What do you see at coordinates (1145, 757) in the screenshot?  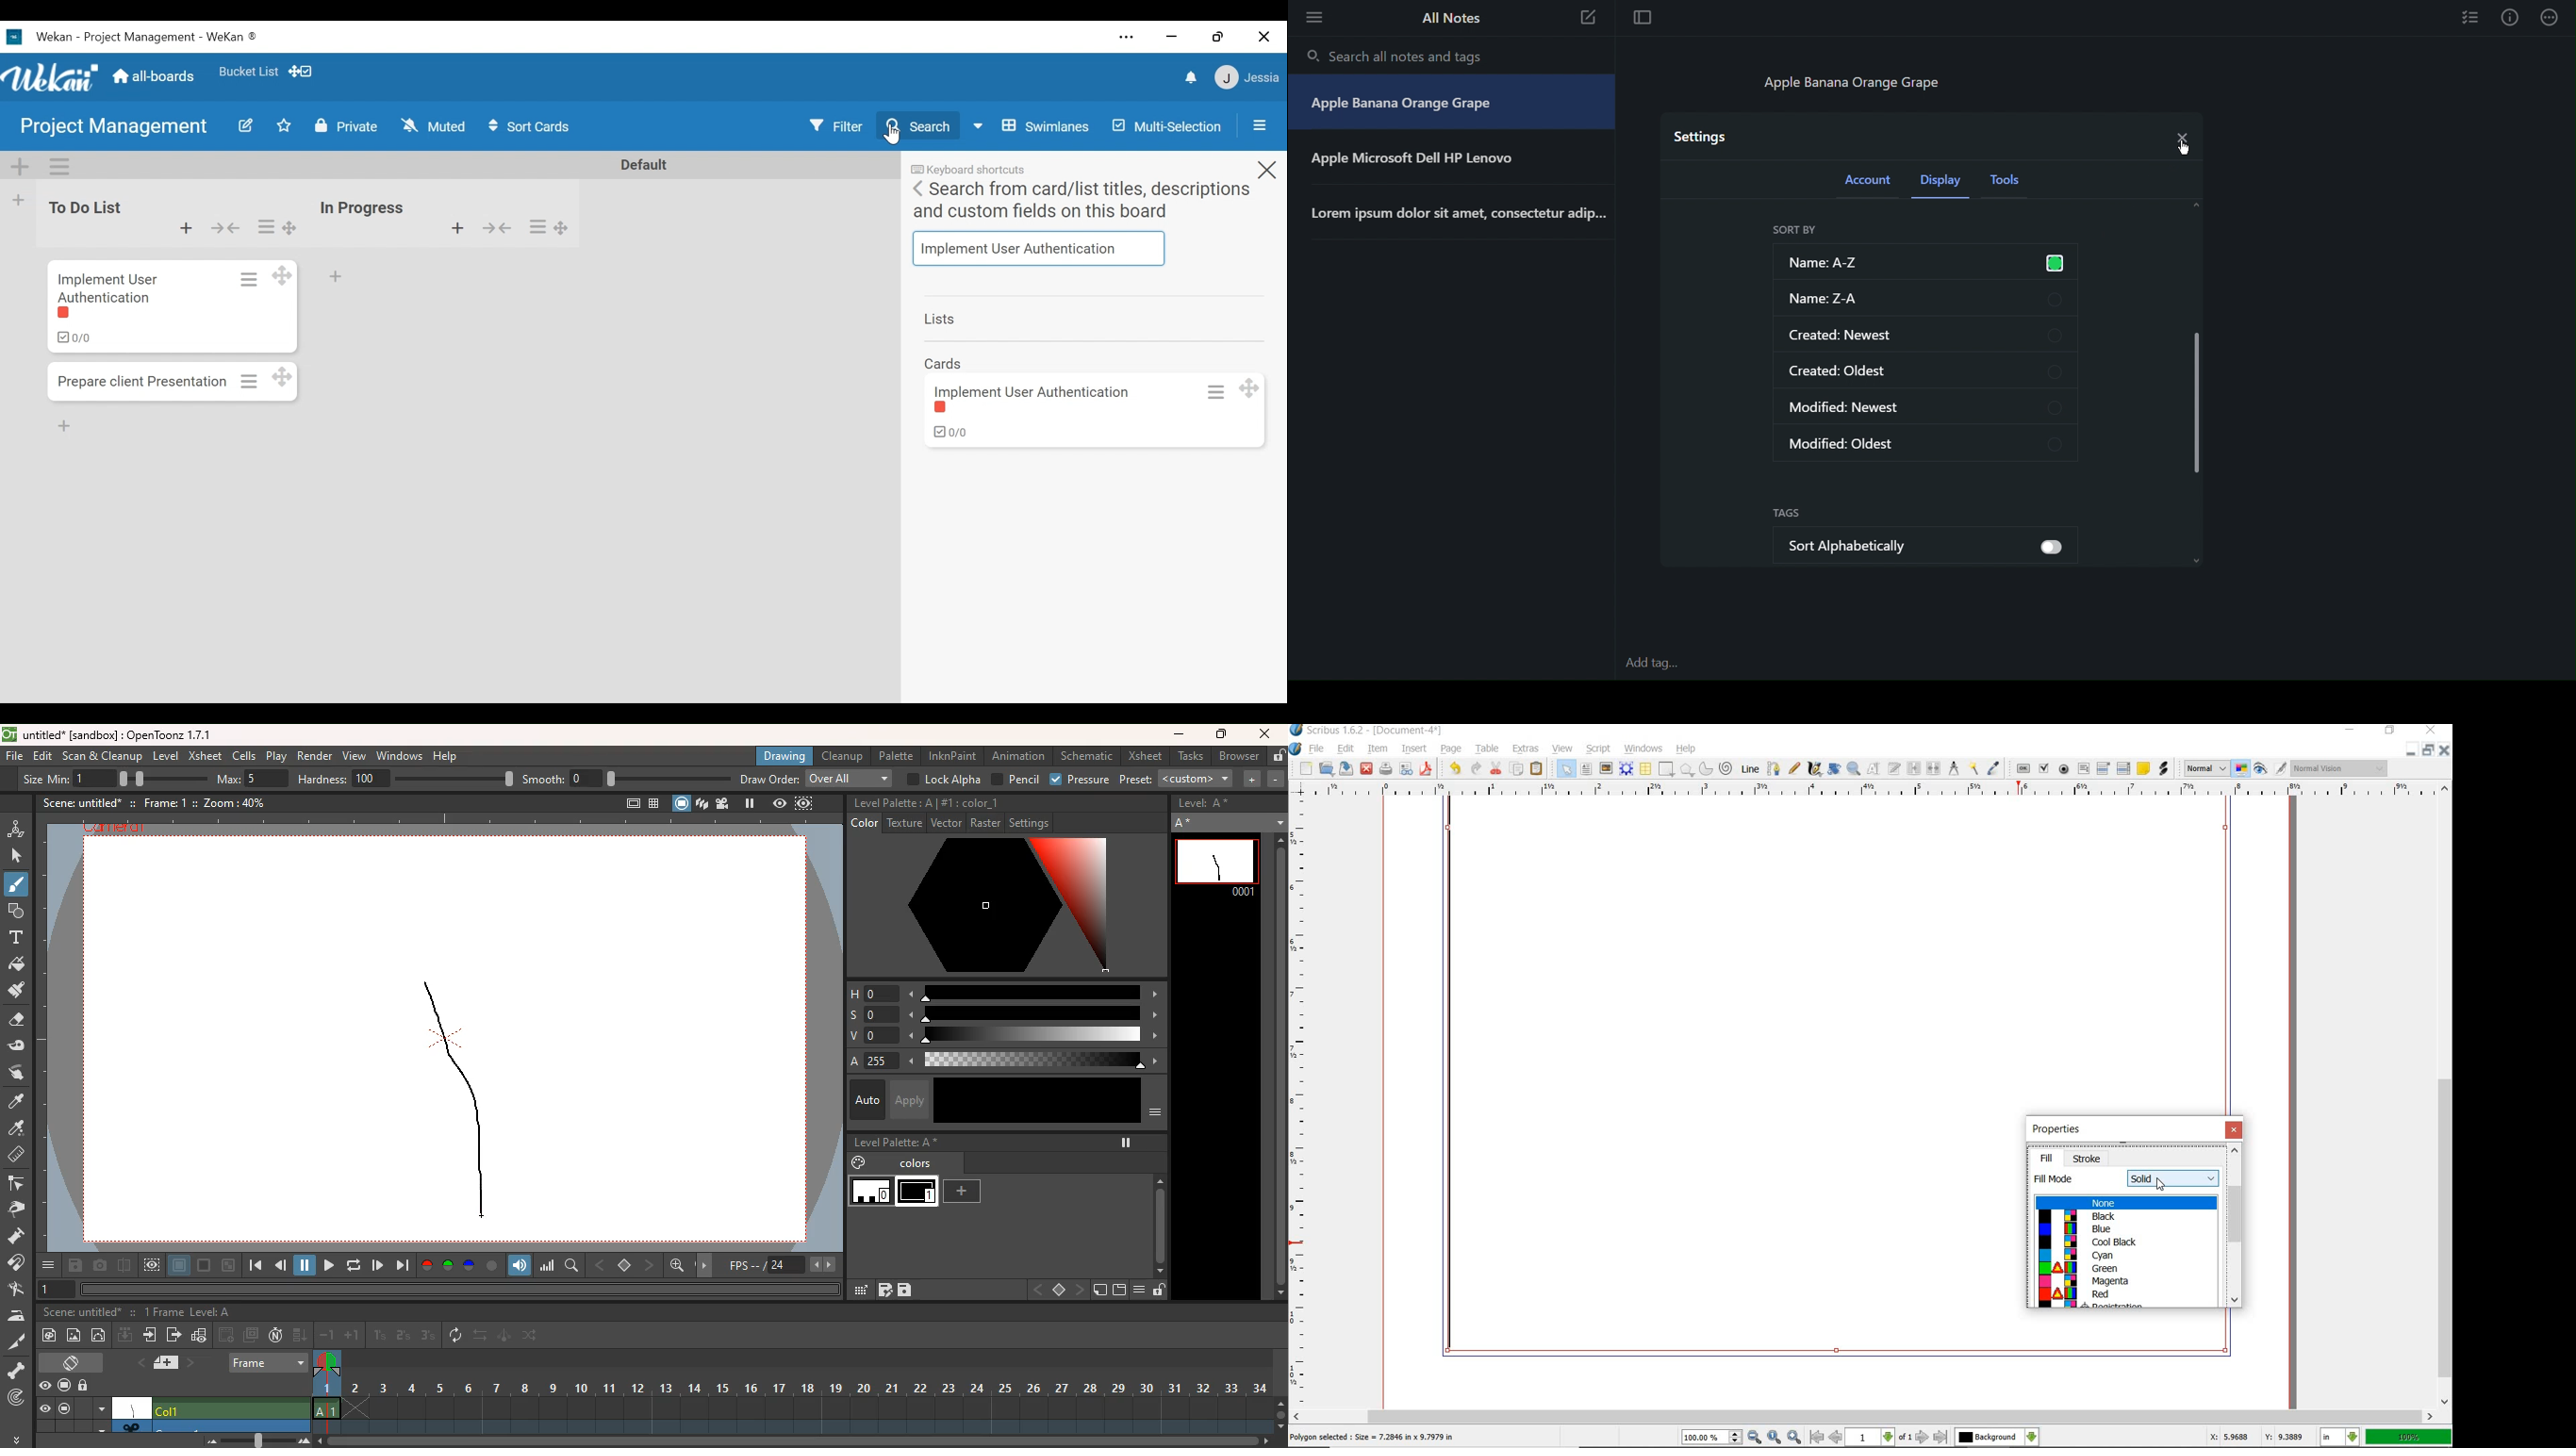 I see `xsheet` at bounding box center [1145, 757].